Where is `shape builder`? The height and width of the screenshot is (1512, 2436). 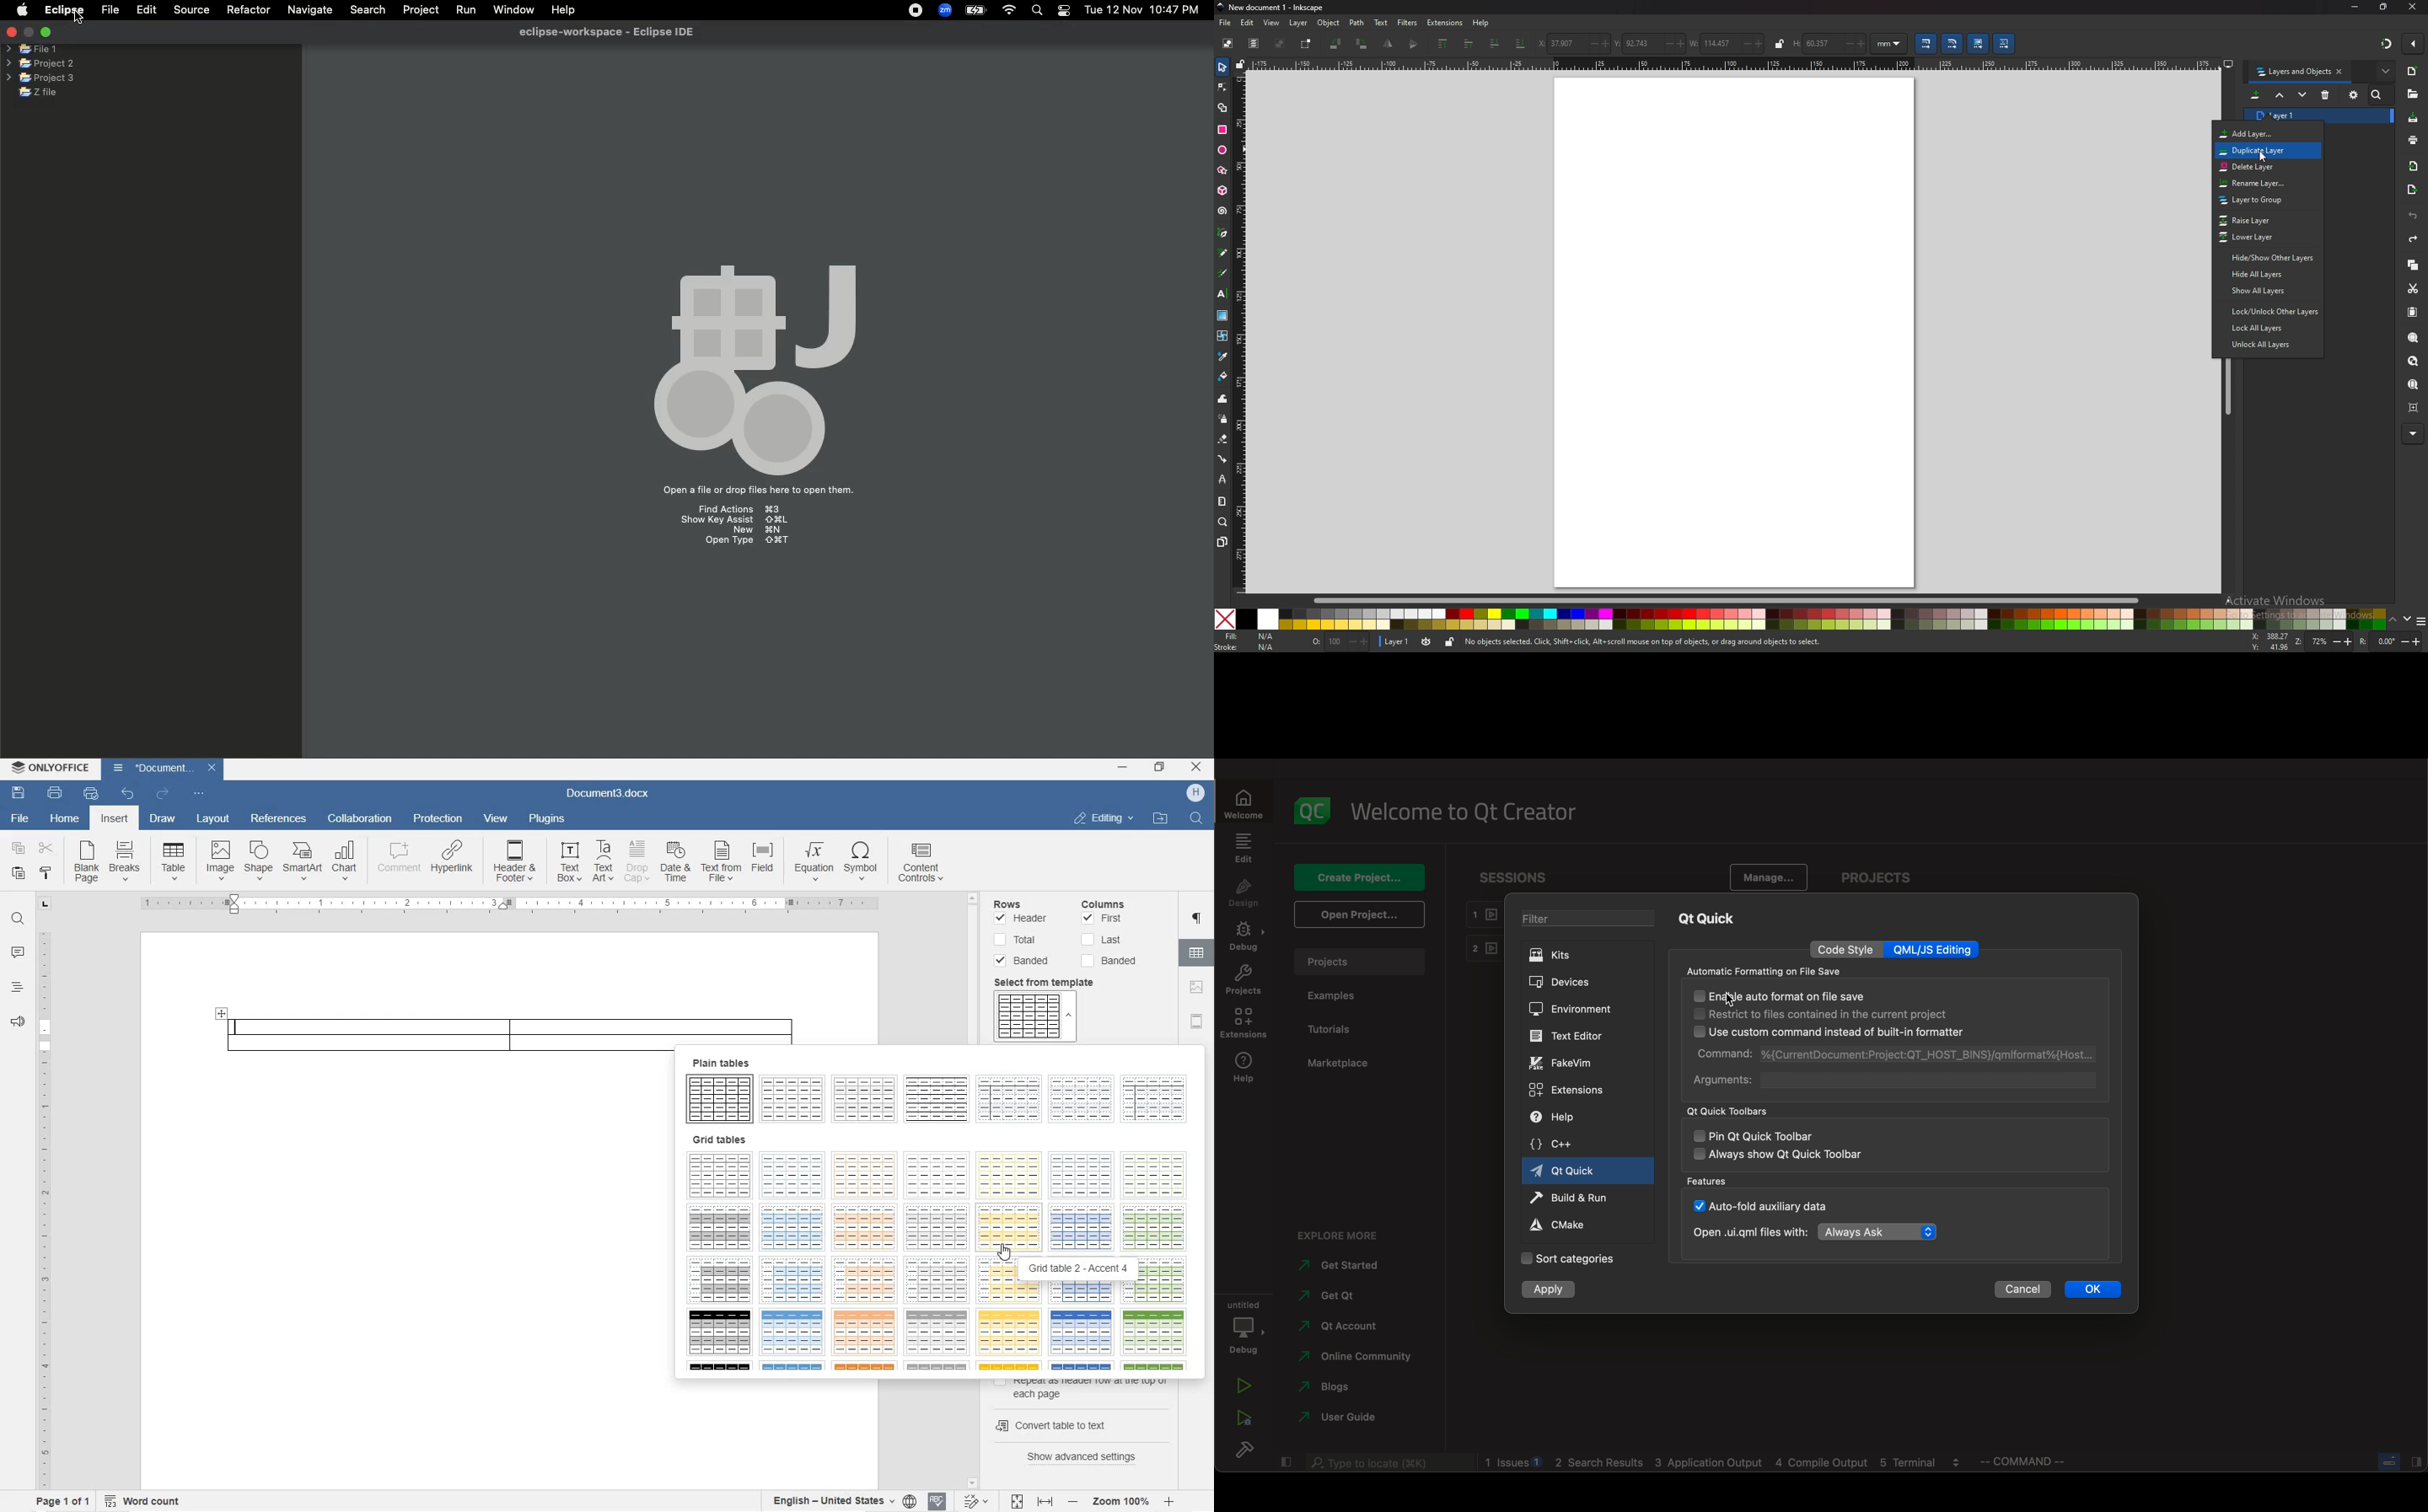 shape builder is located at coordinates (1222, 108).